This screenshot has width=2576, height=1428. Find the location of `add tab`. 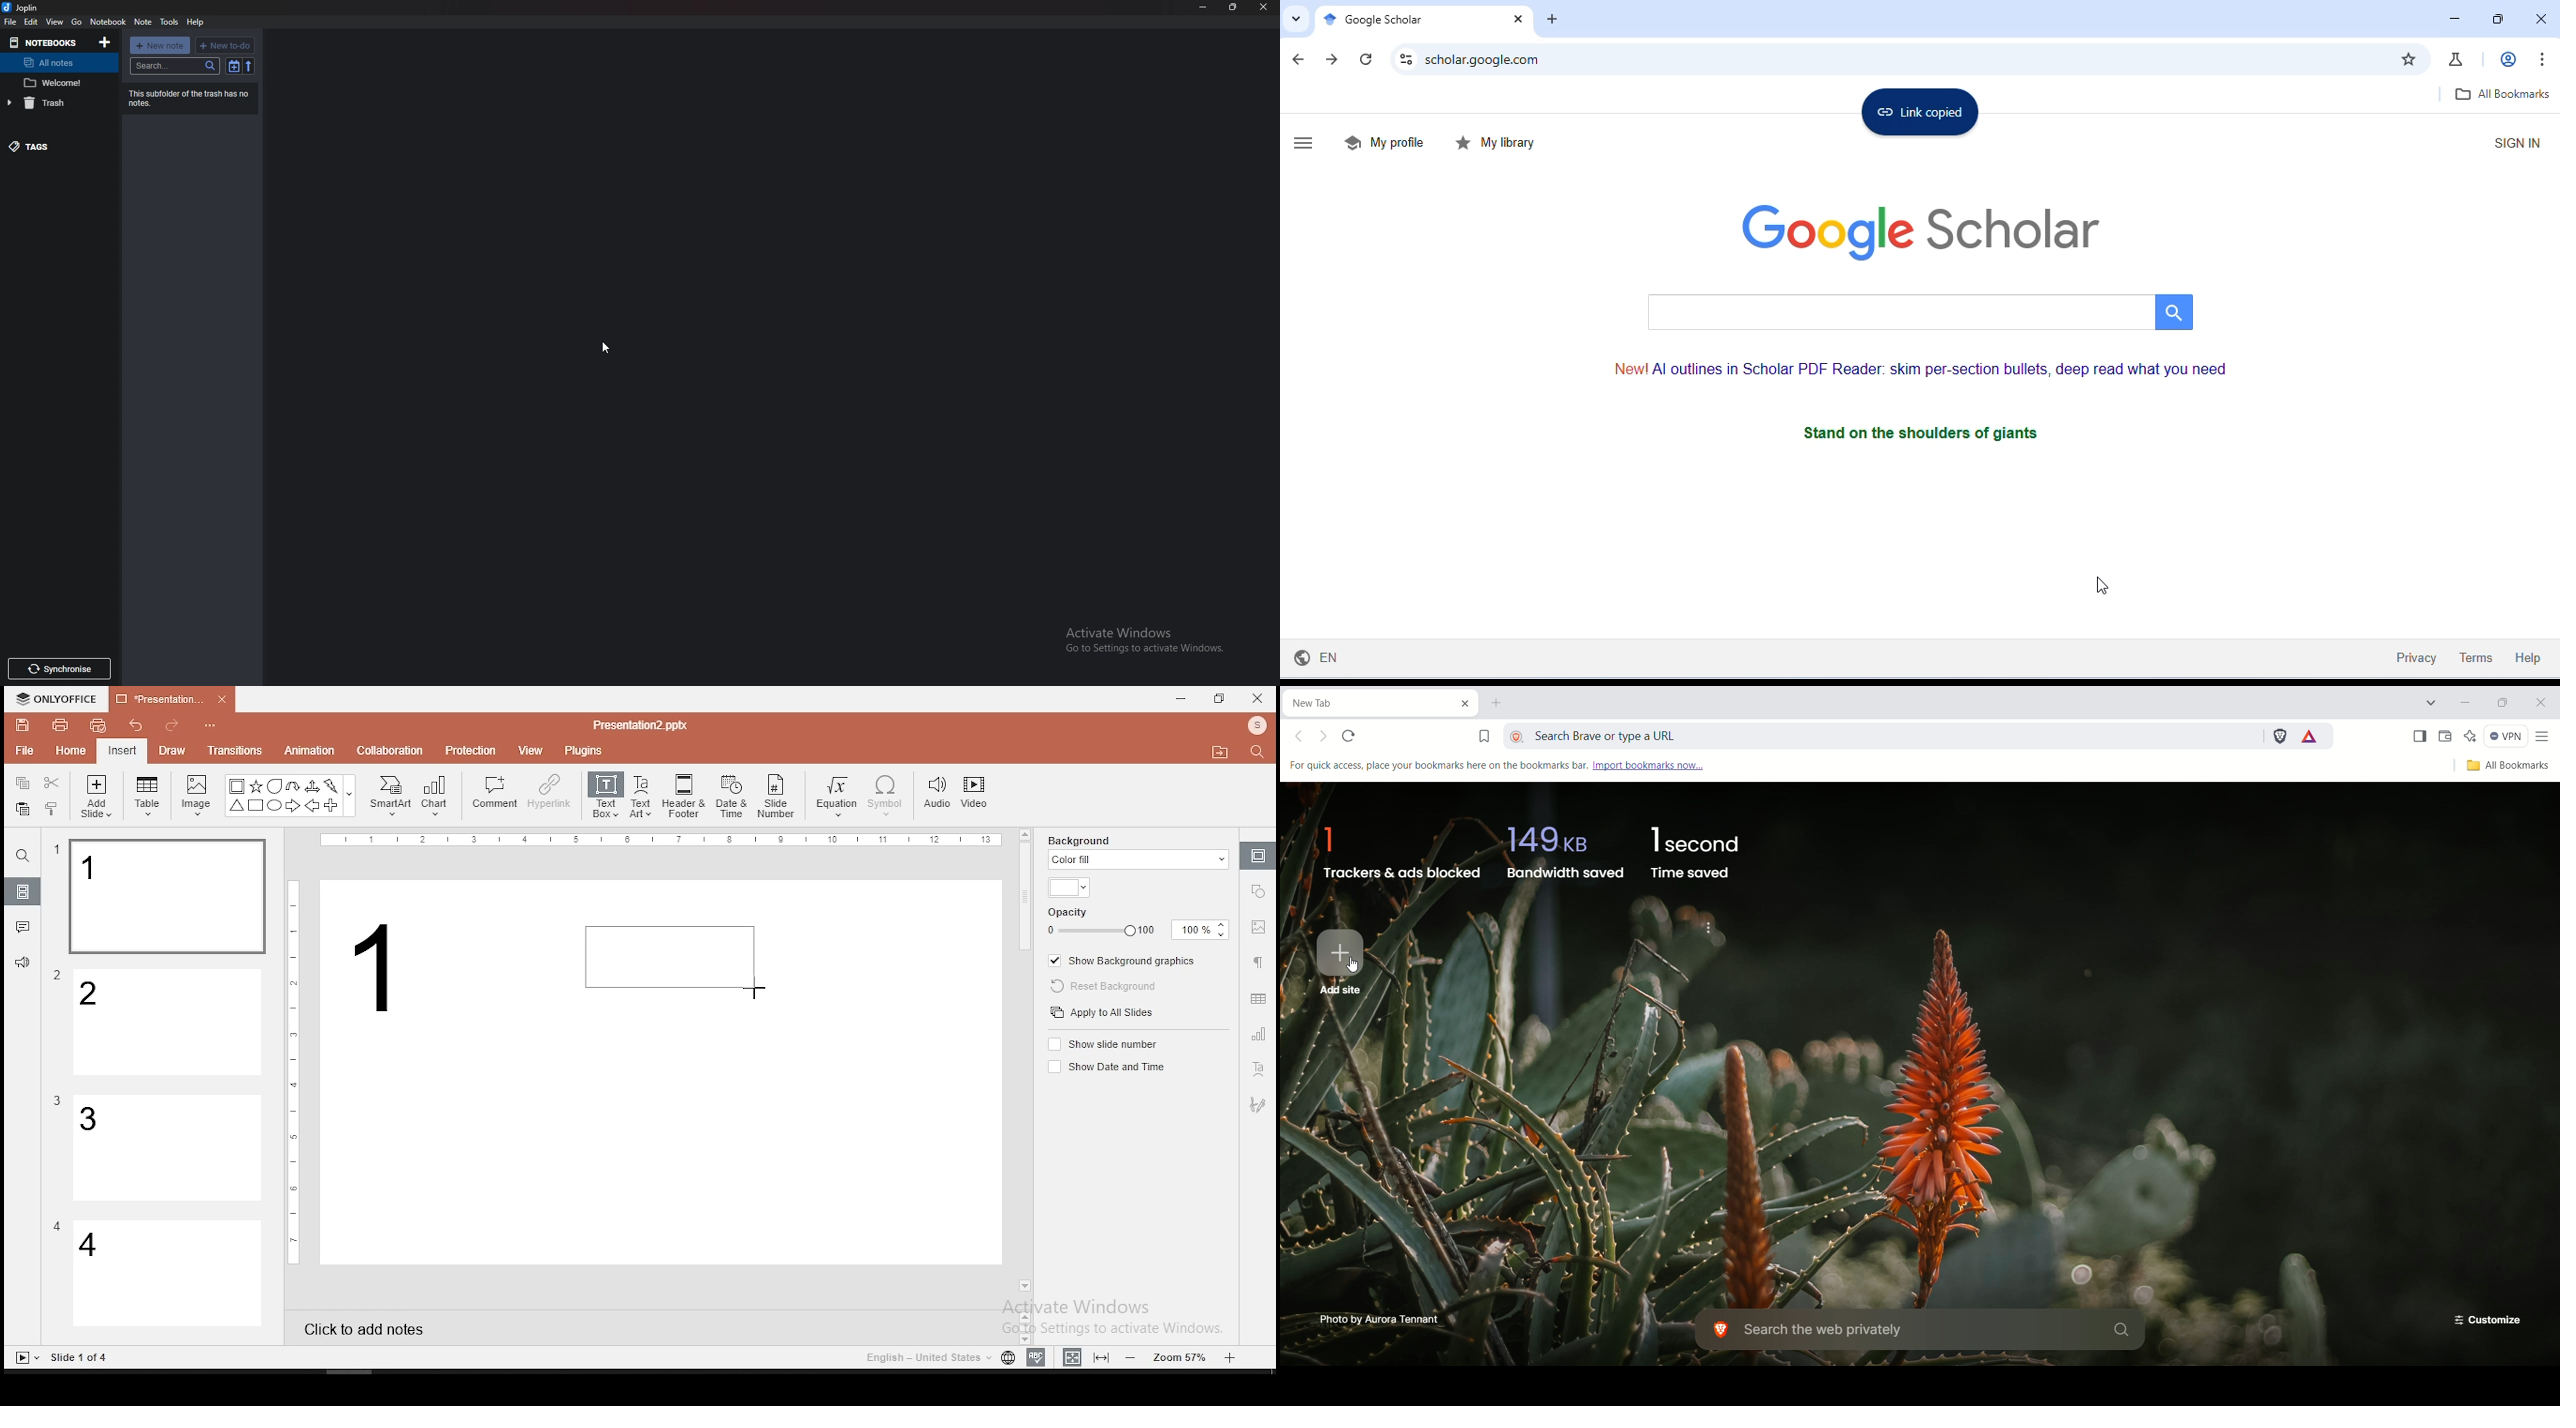

add tab is located at coordinates (1555, 21).